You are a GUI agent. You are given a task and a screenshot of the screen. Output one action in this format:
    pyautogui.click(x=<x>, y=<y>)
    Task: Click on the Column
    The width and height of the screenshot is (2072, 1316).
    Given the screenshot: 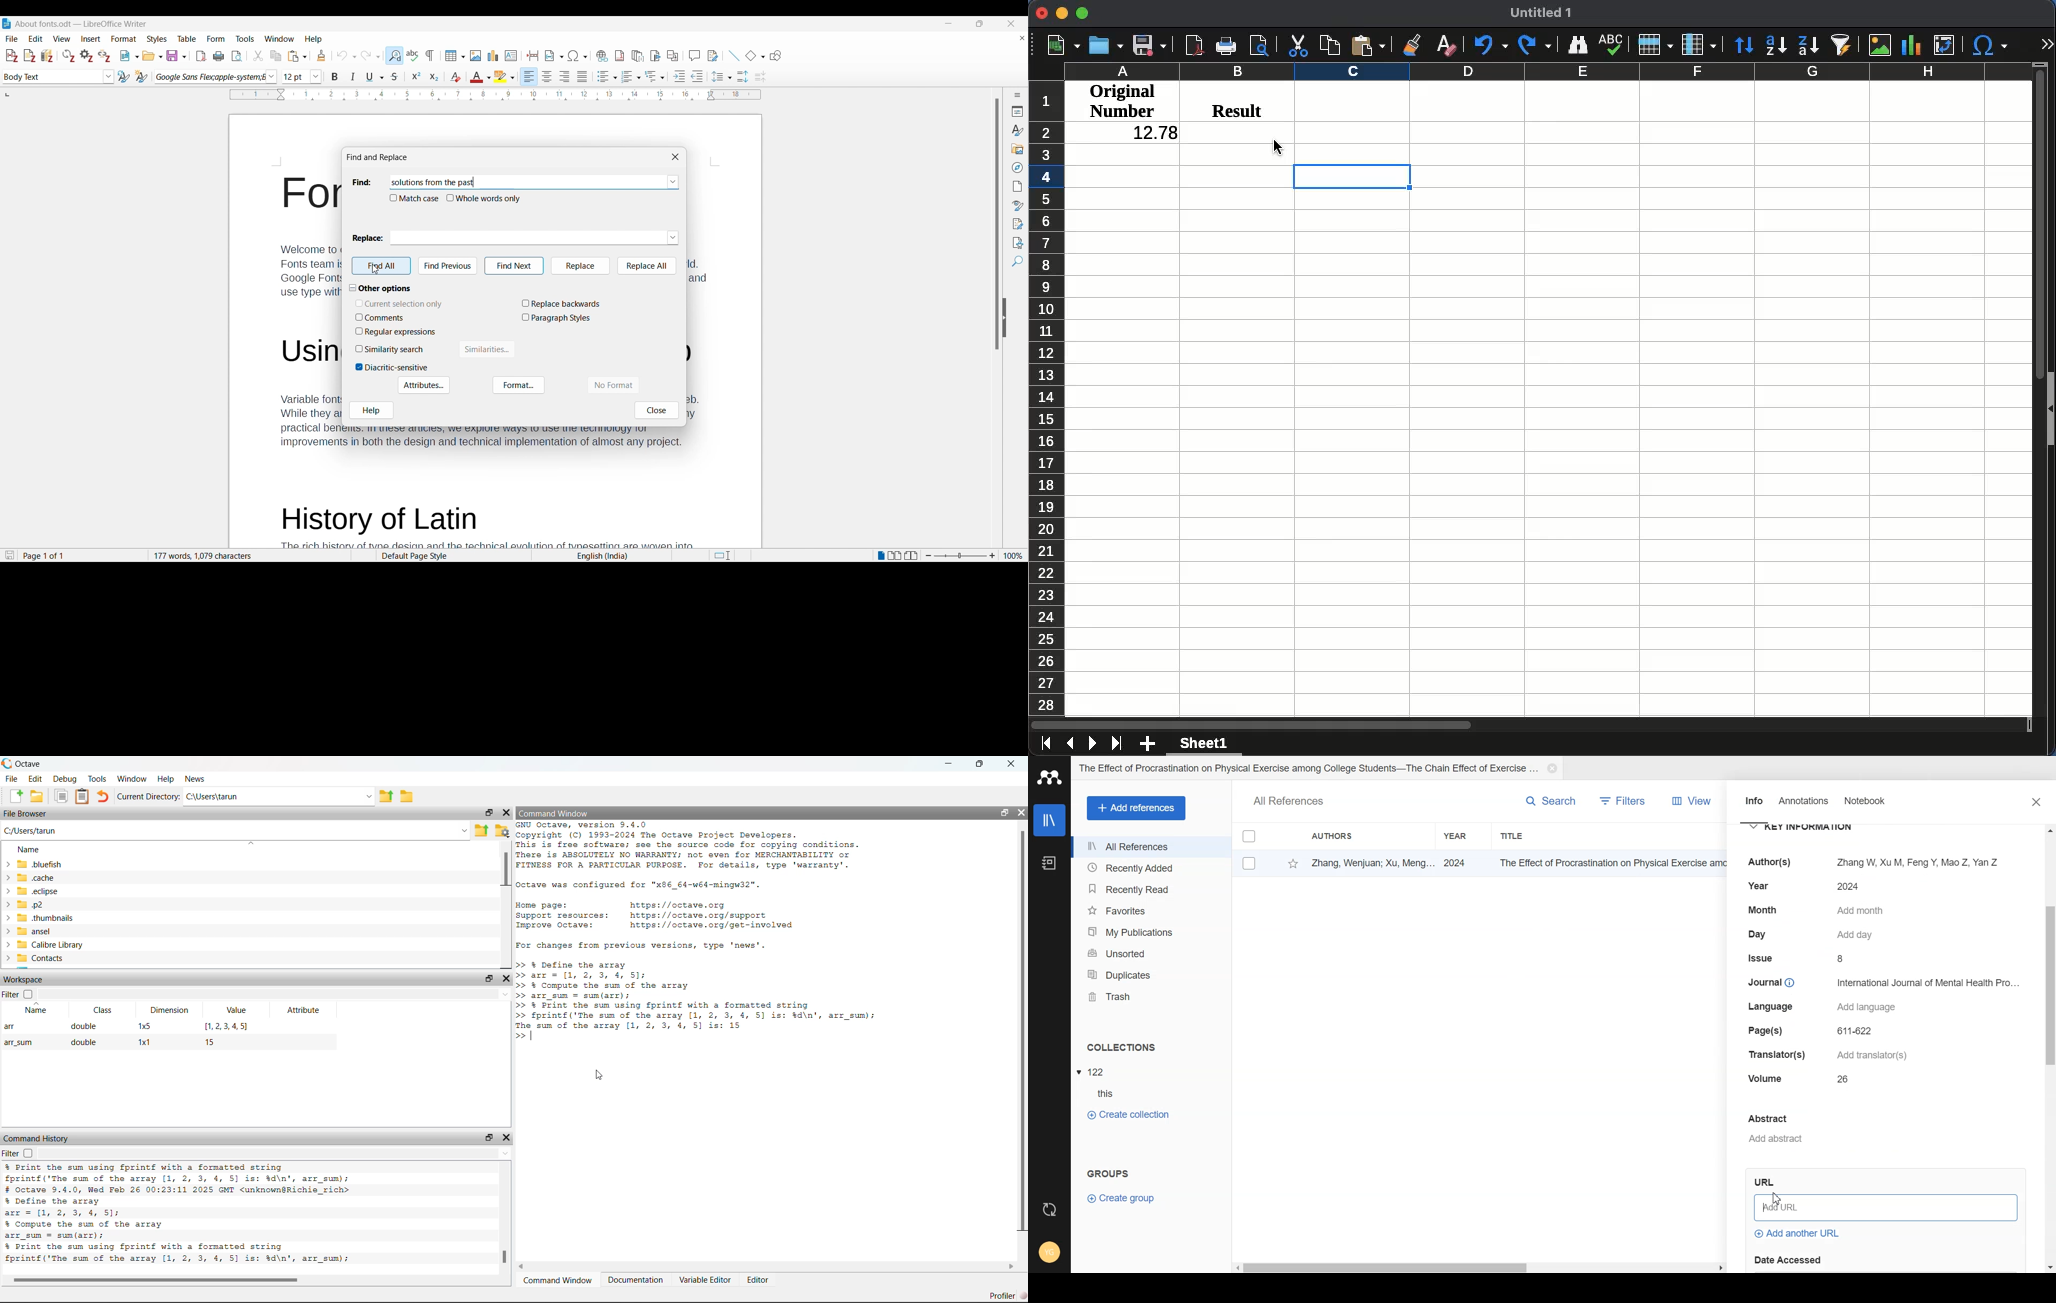 What is the action you would take?
    pyautogui.click(x=1697, y=45)
    